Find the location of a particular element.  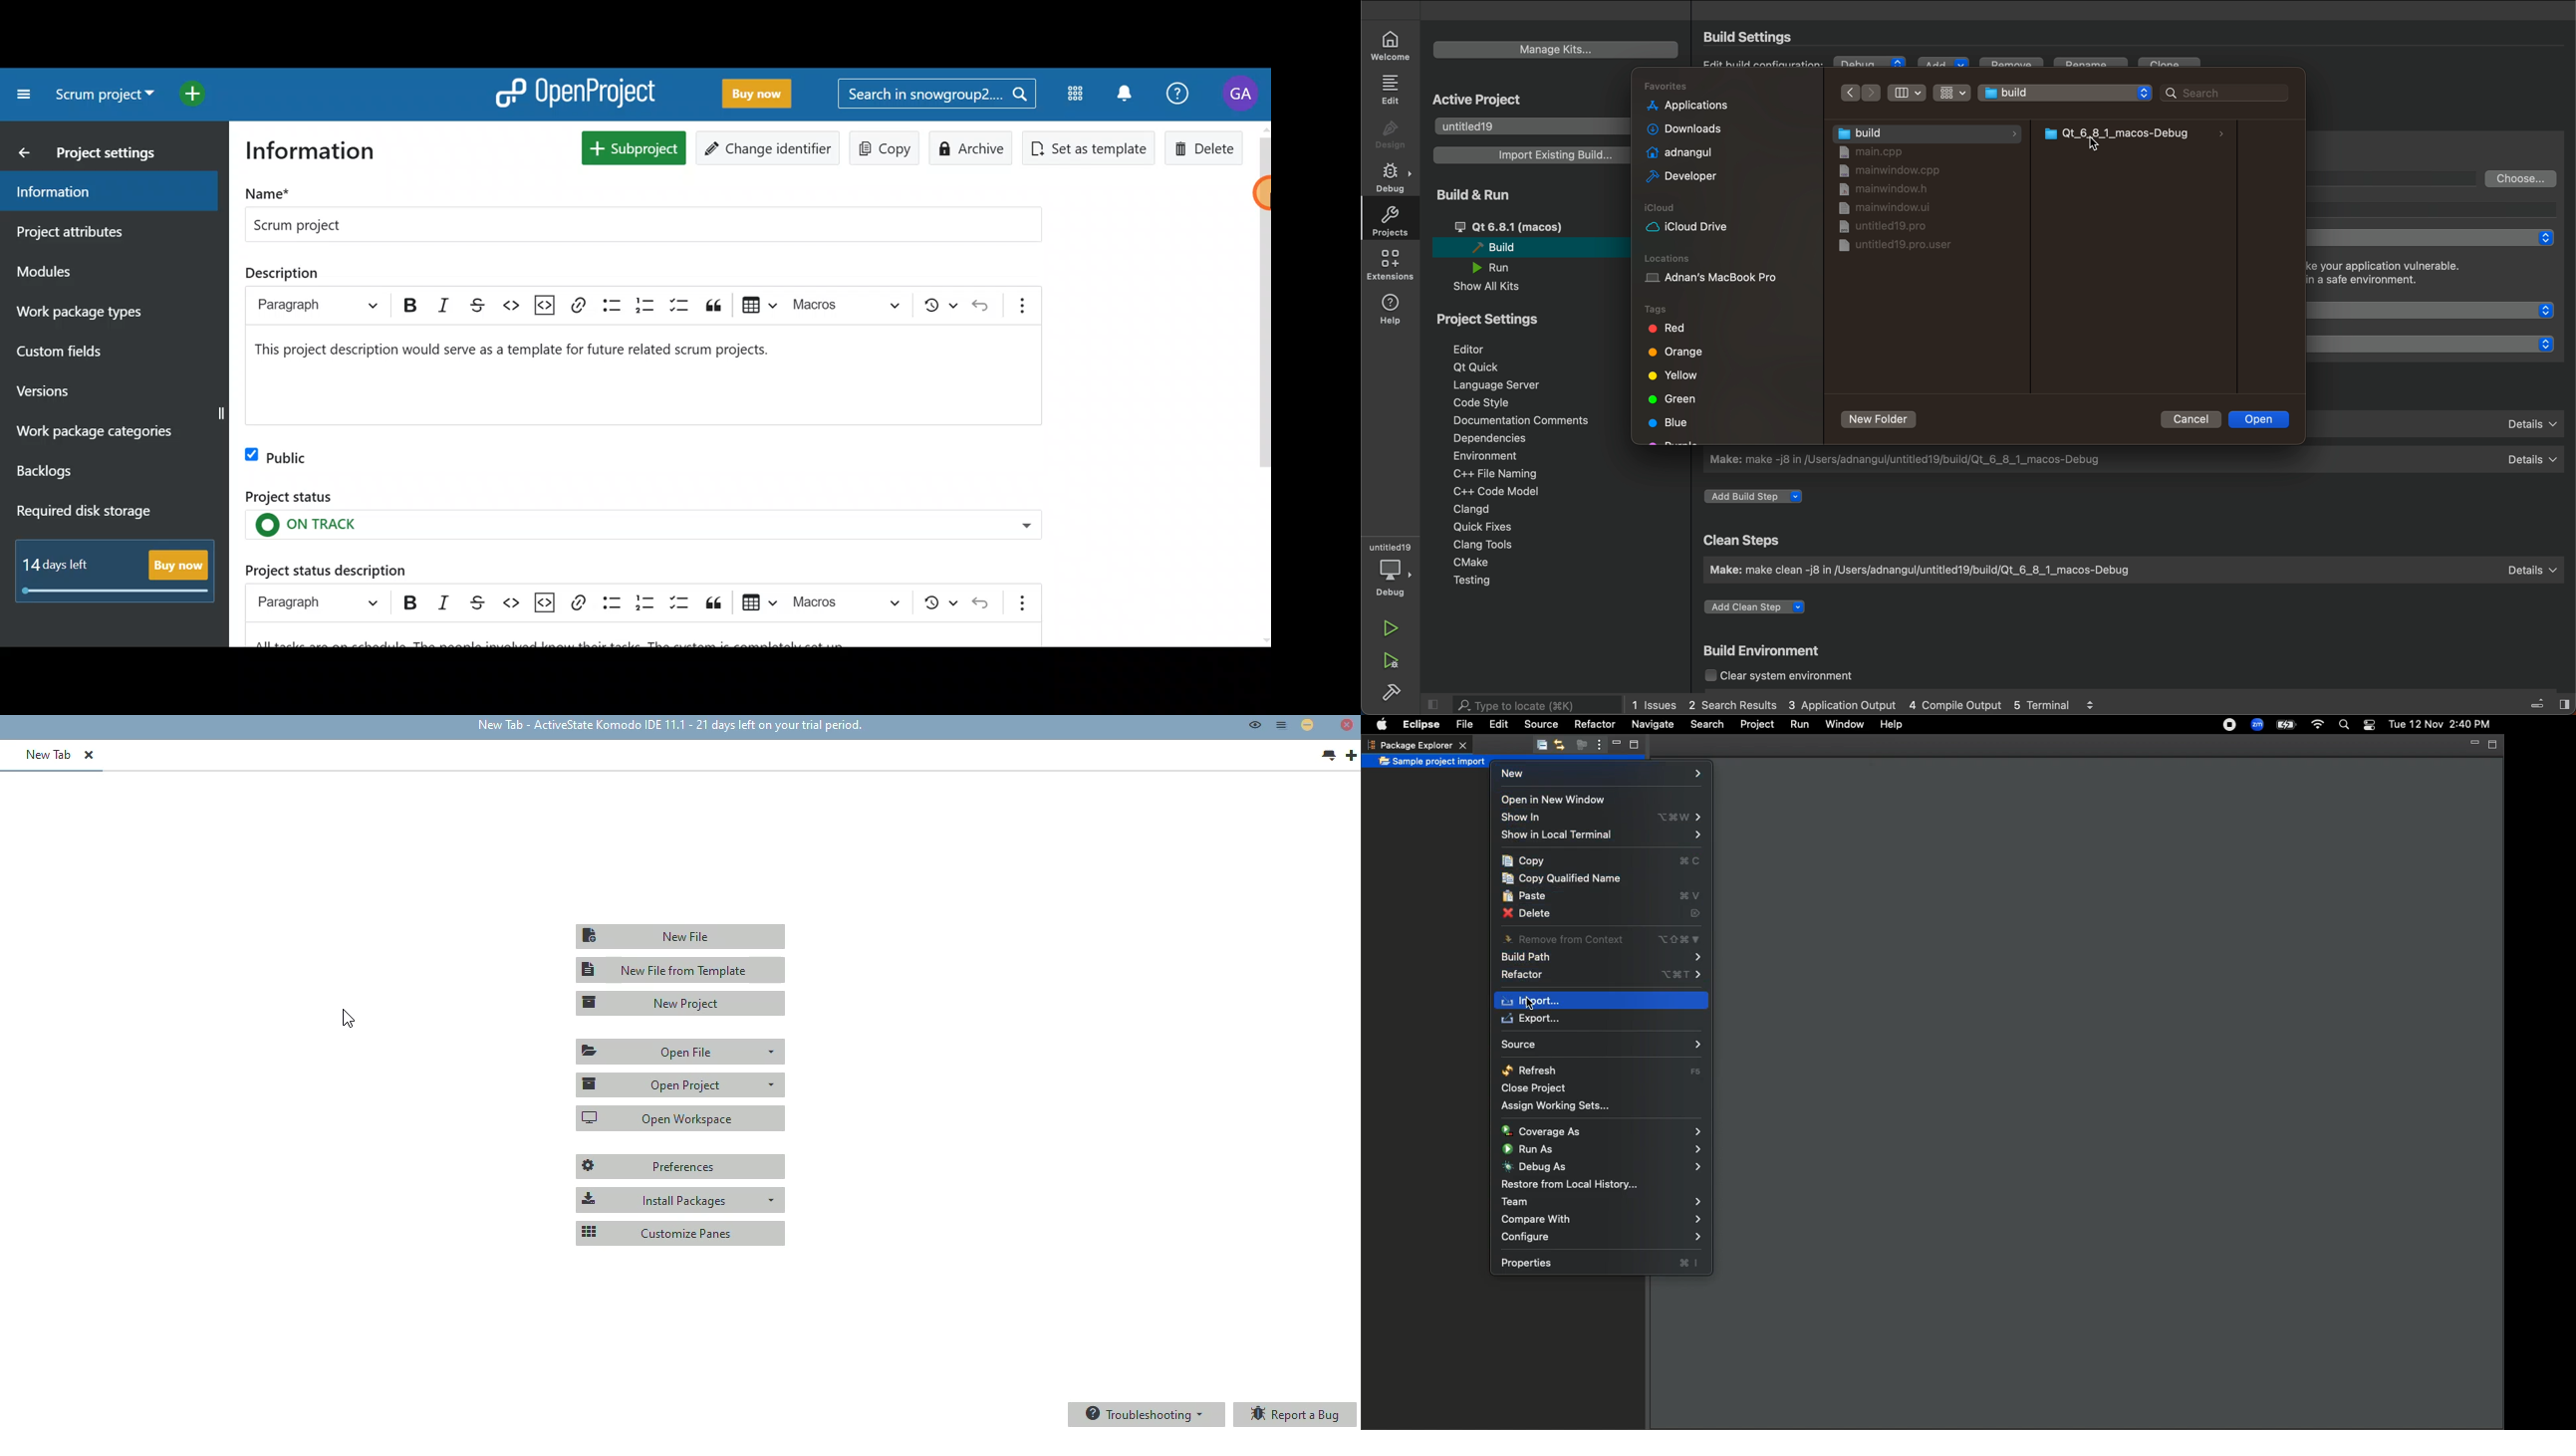

Refactor is located at coordinates (1600, 973).